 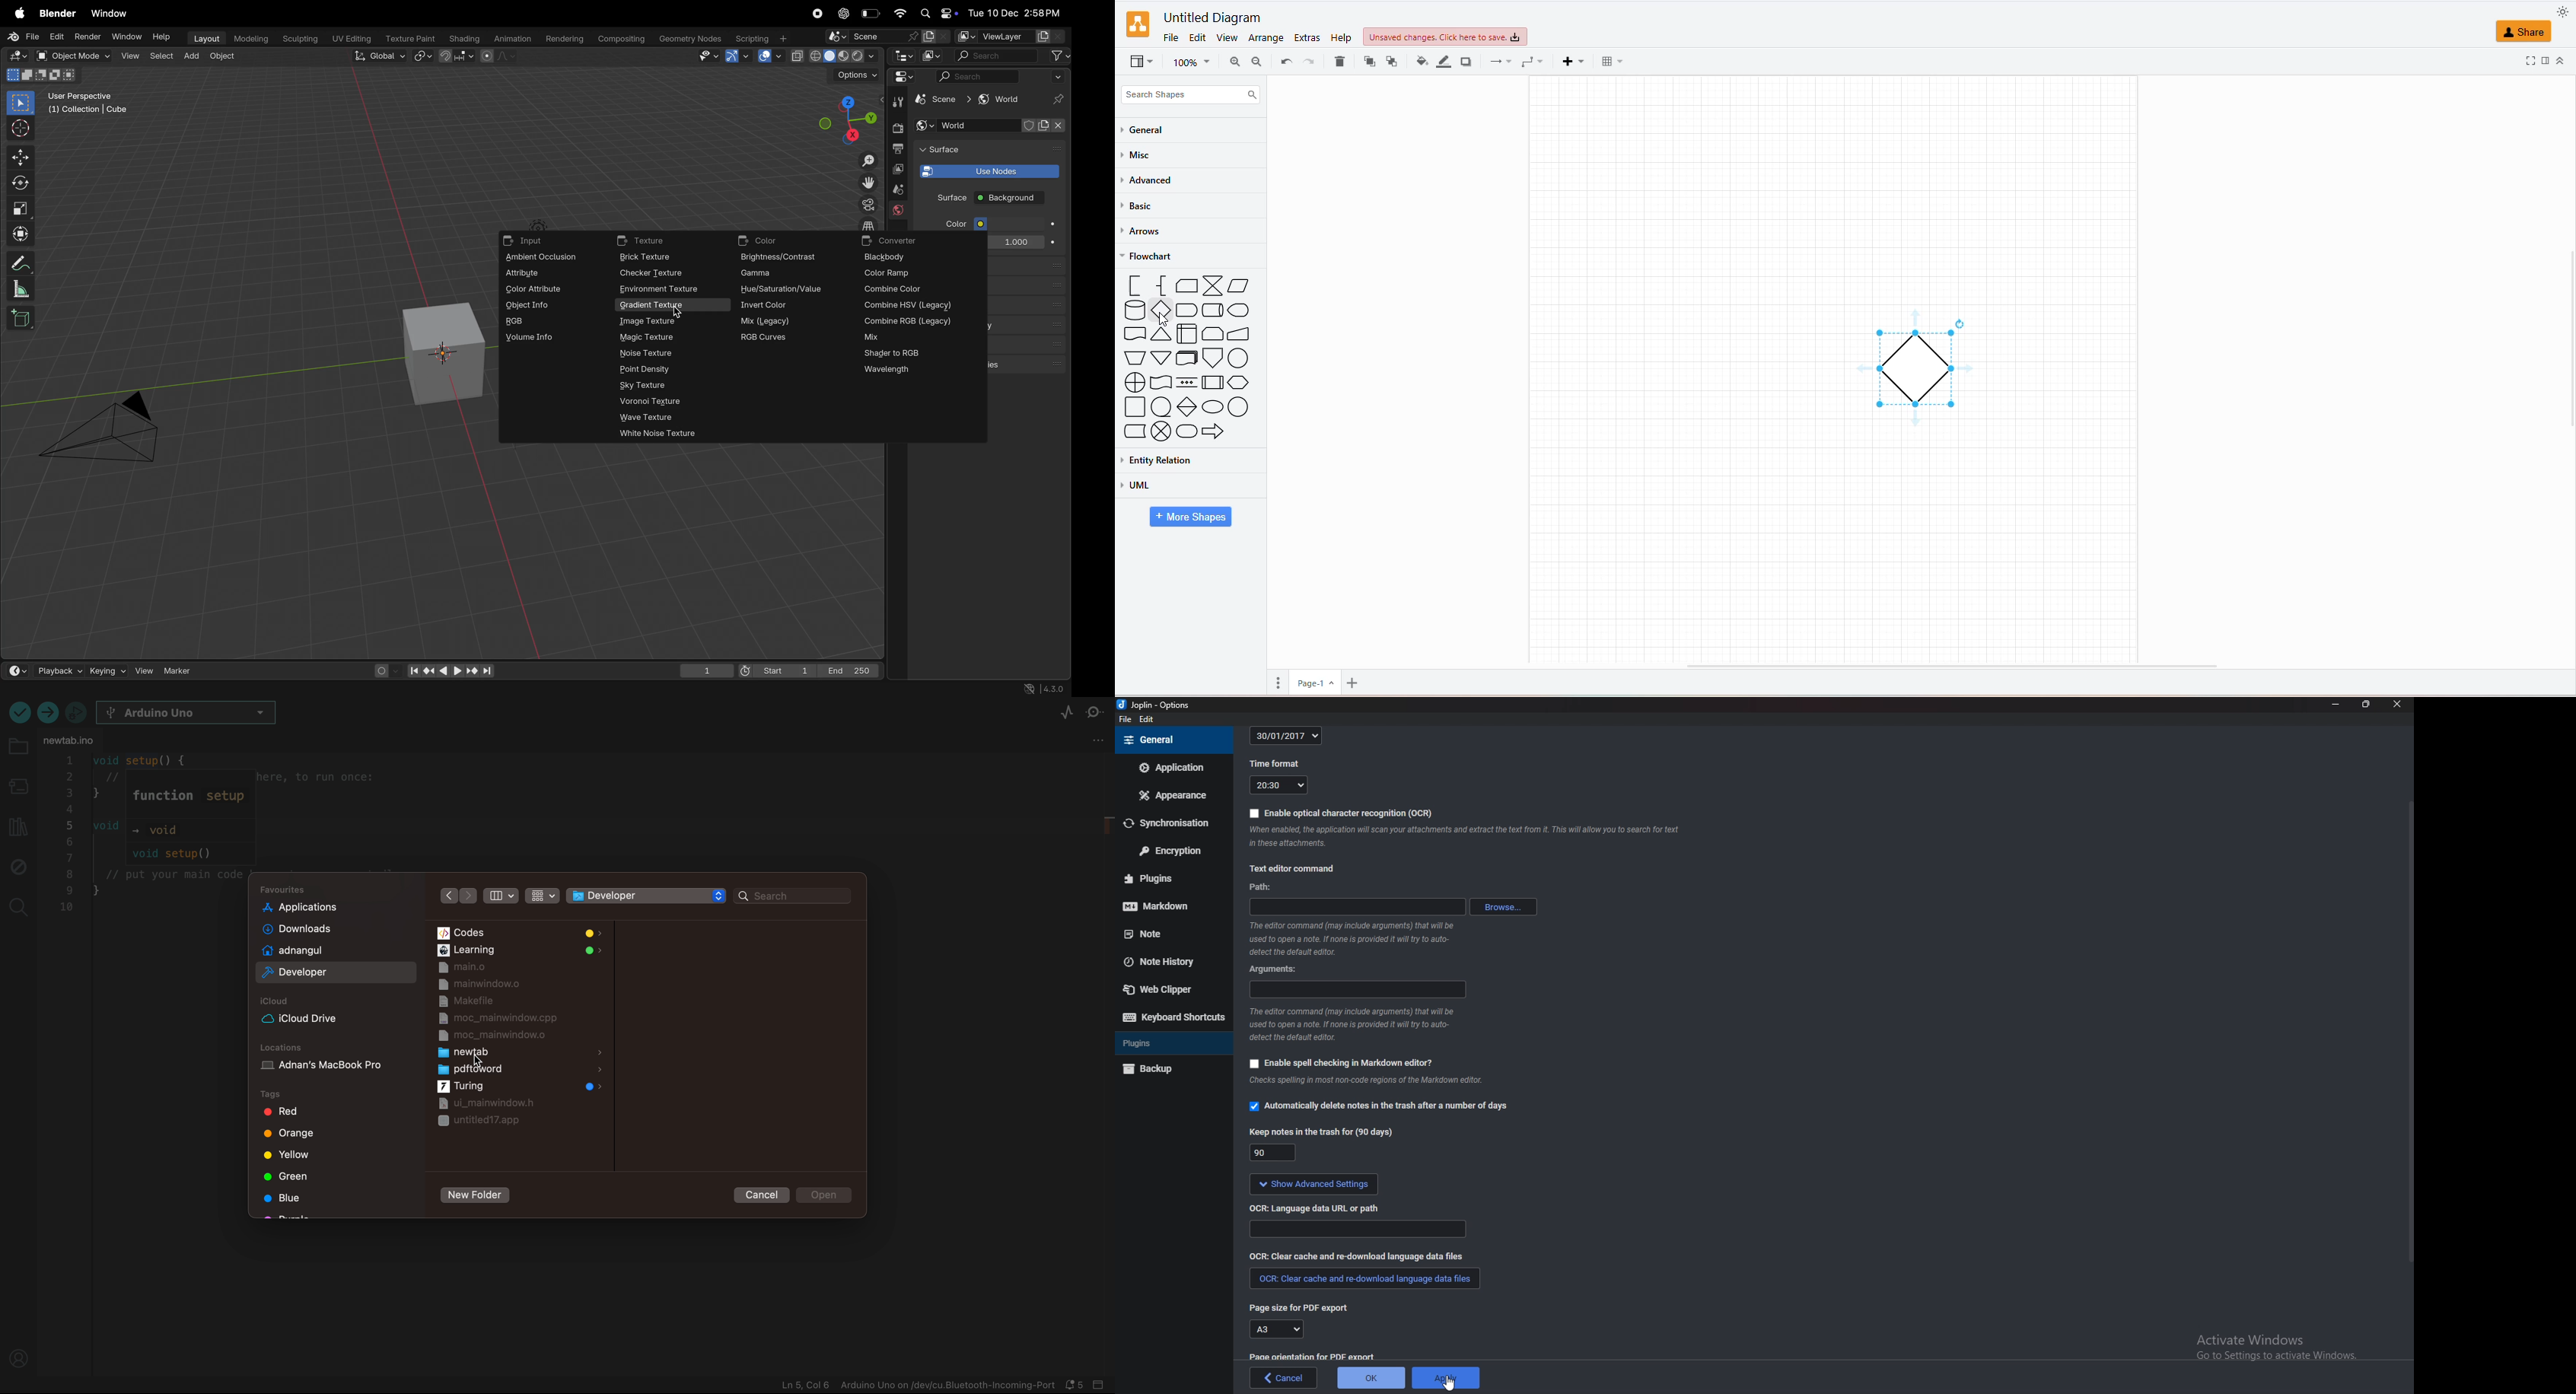 What do you see at coordinates (1359, 1230) in the screenshot?
I see `Language data` at bounding box center [1359, 1230].